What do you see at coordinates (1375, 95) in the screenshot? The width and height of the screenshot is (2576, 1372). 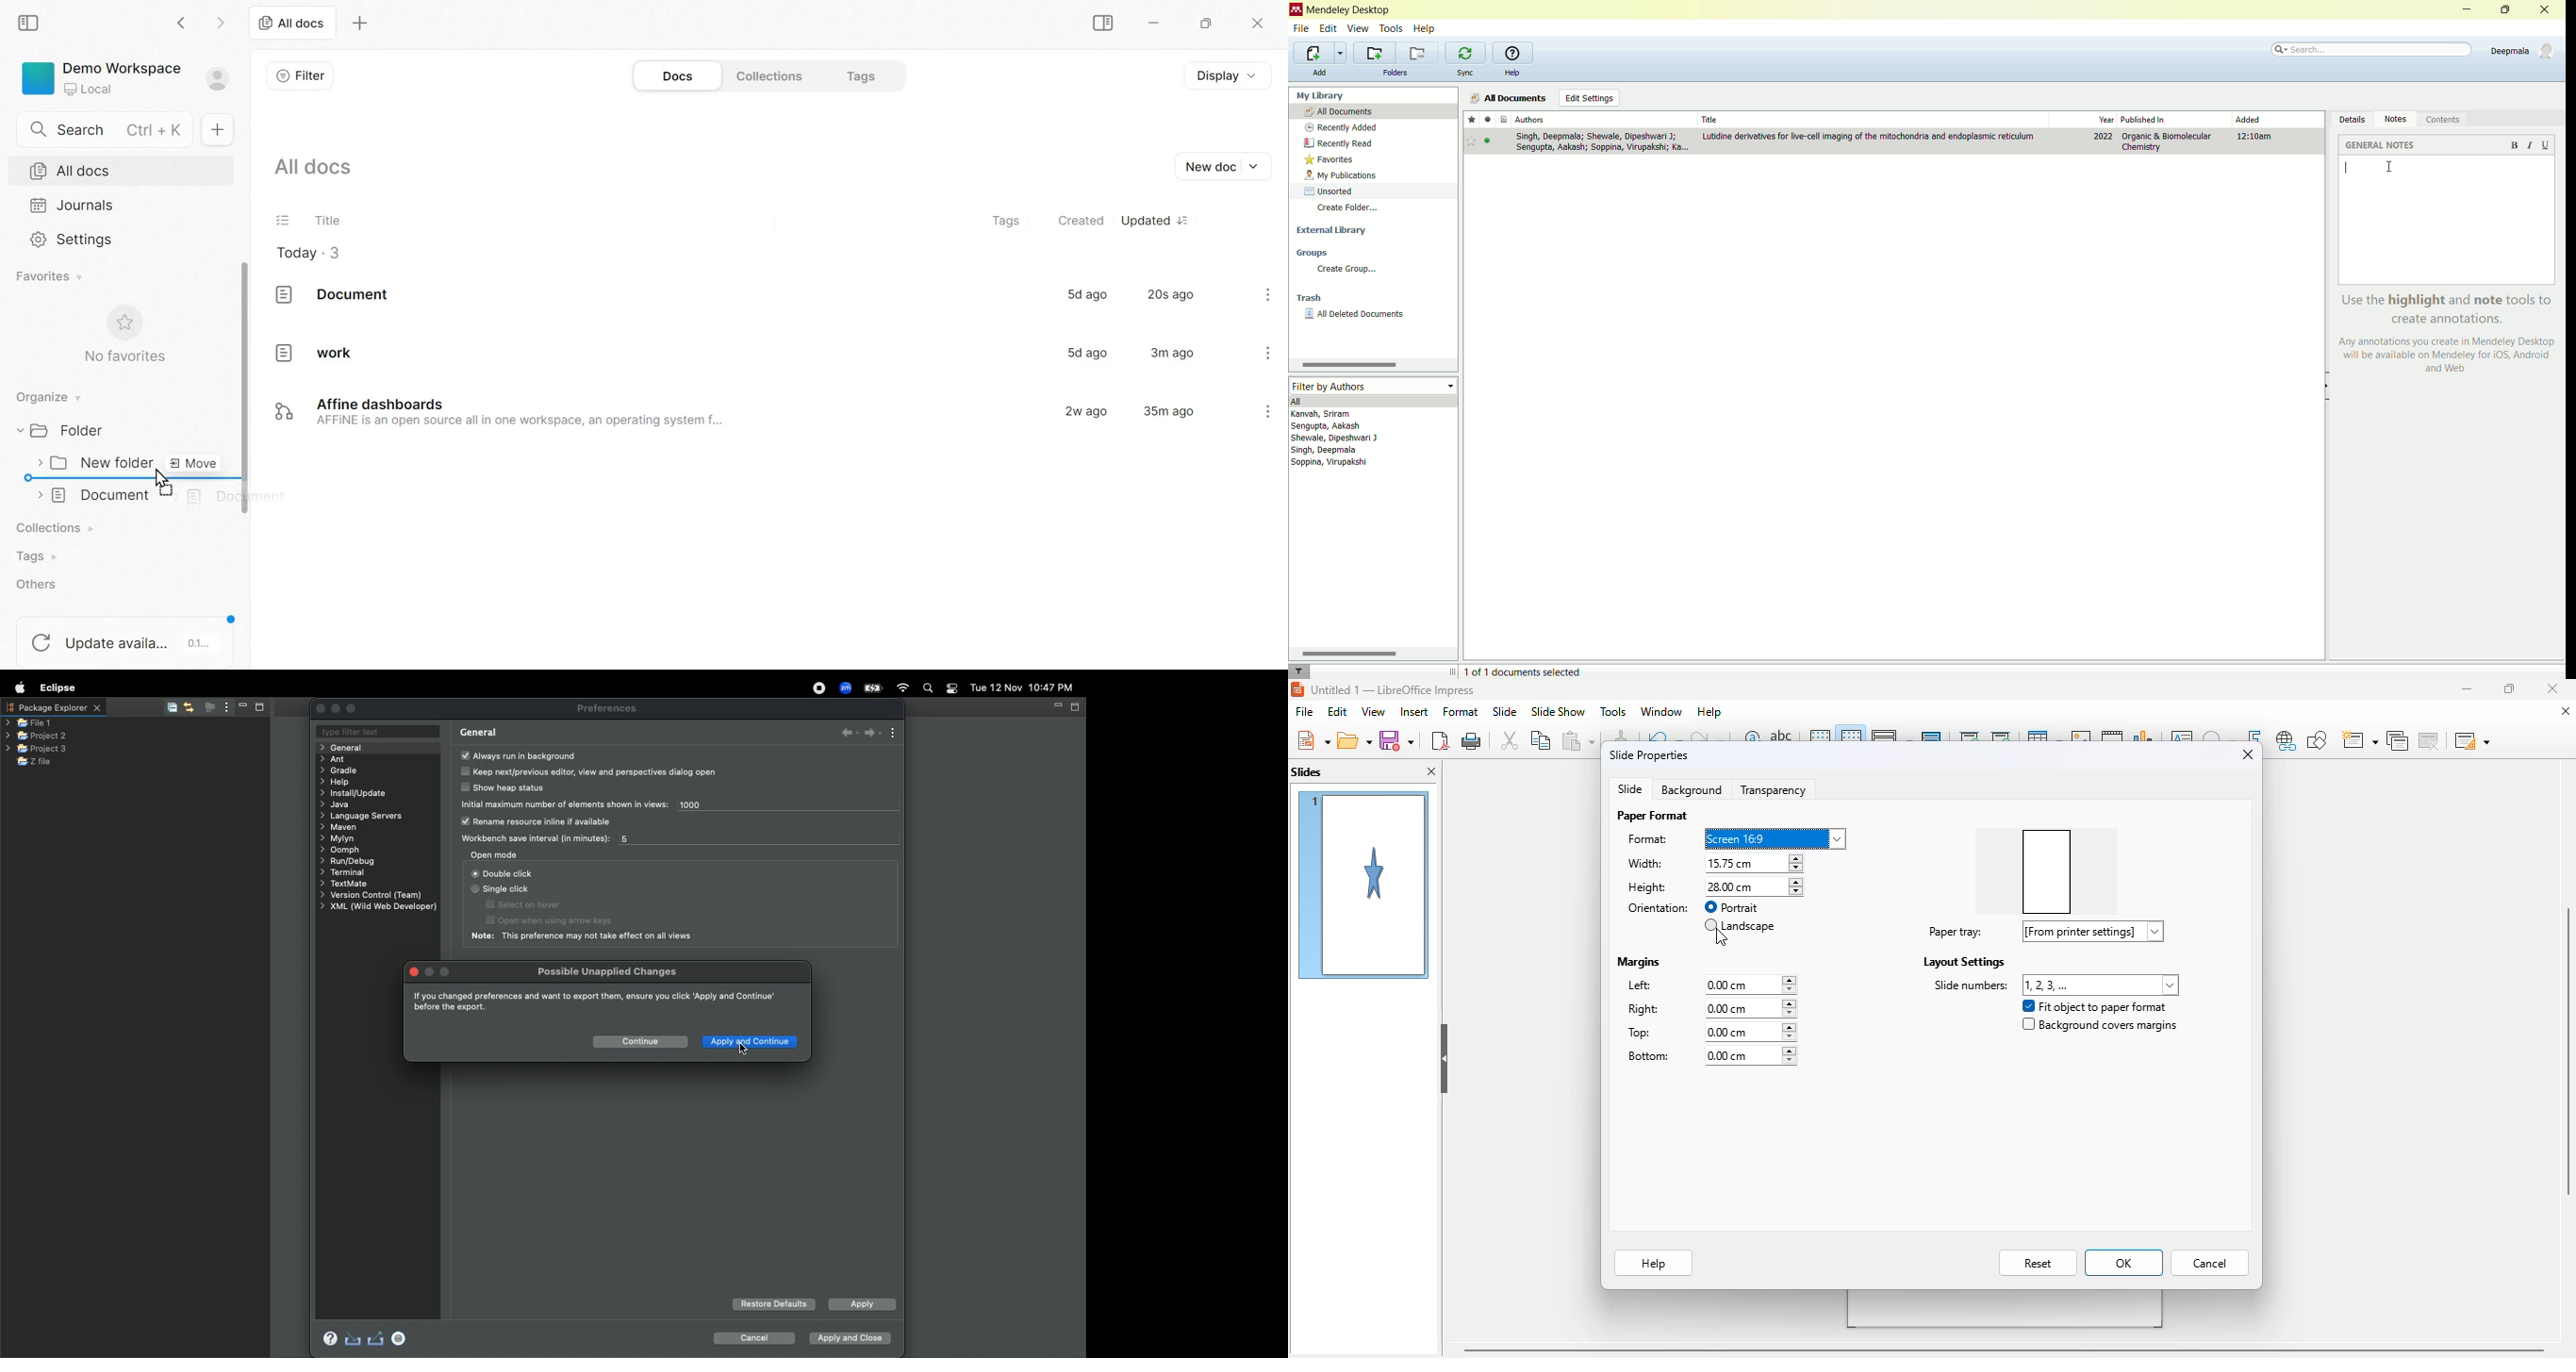 I see `My Library` at bounding box center [1375, 95].